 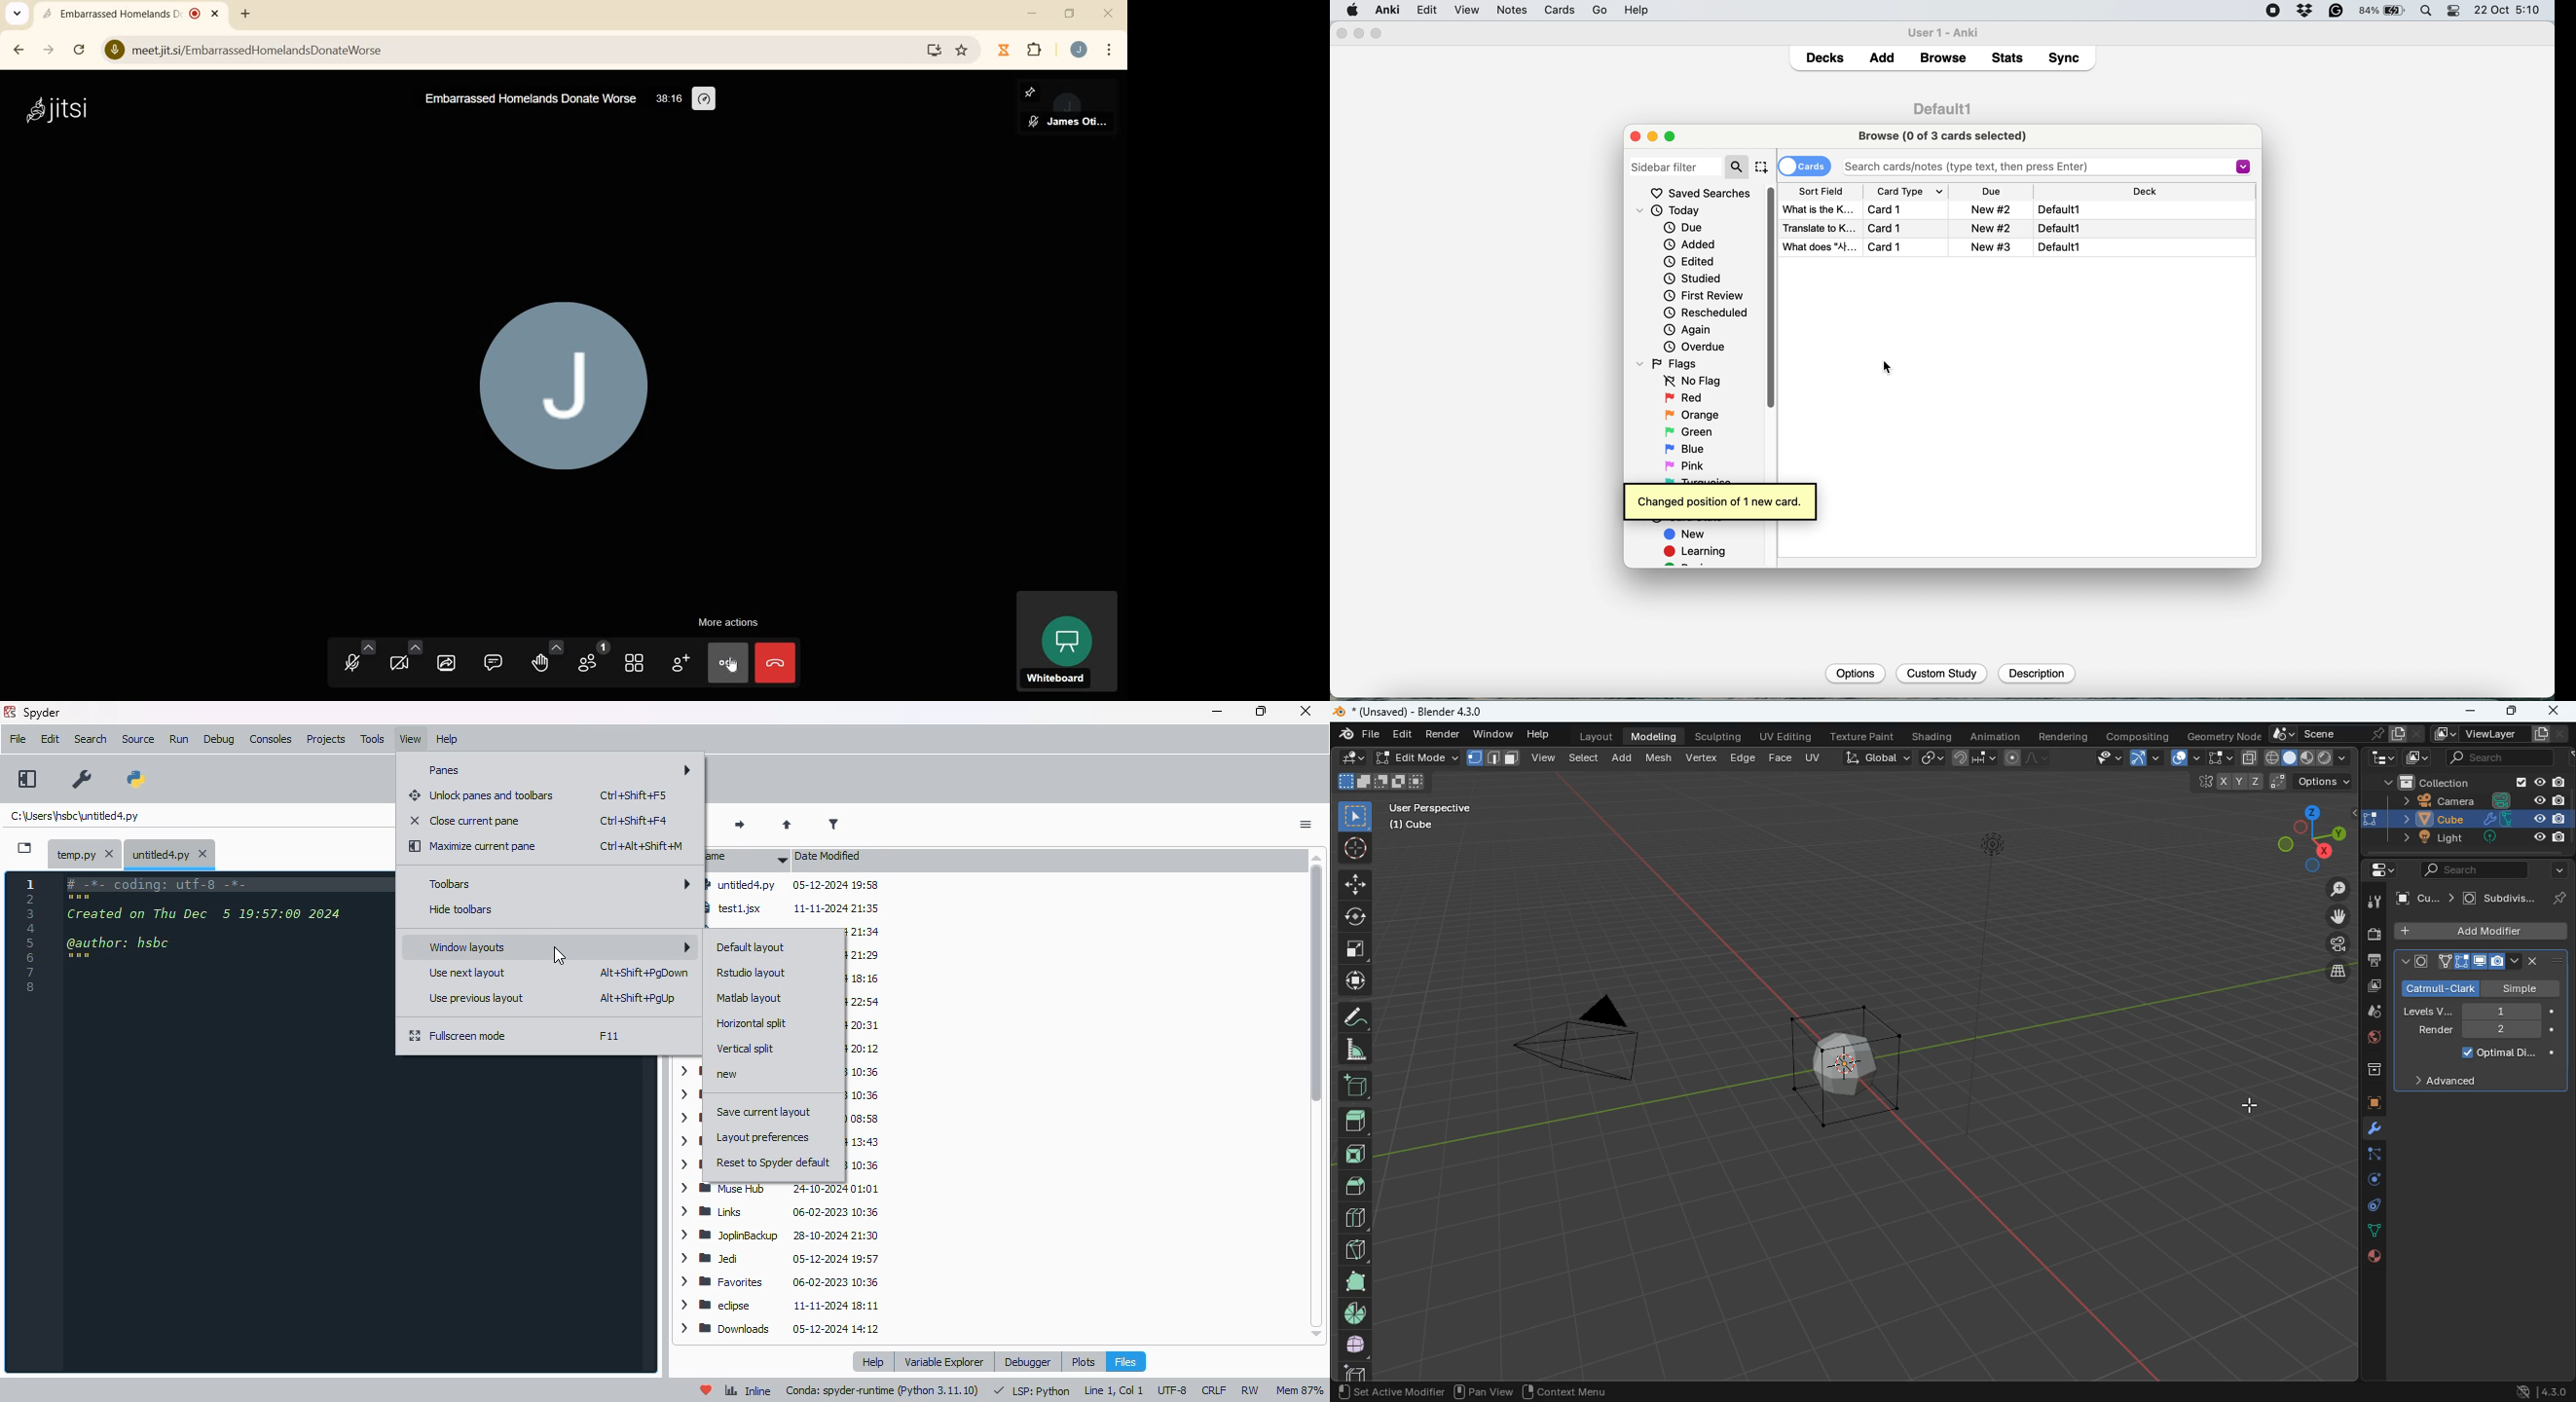 What do you see at coordinates (2144, 758) in the screenshot?
I see `arc` at bounding box center [2144, 758].